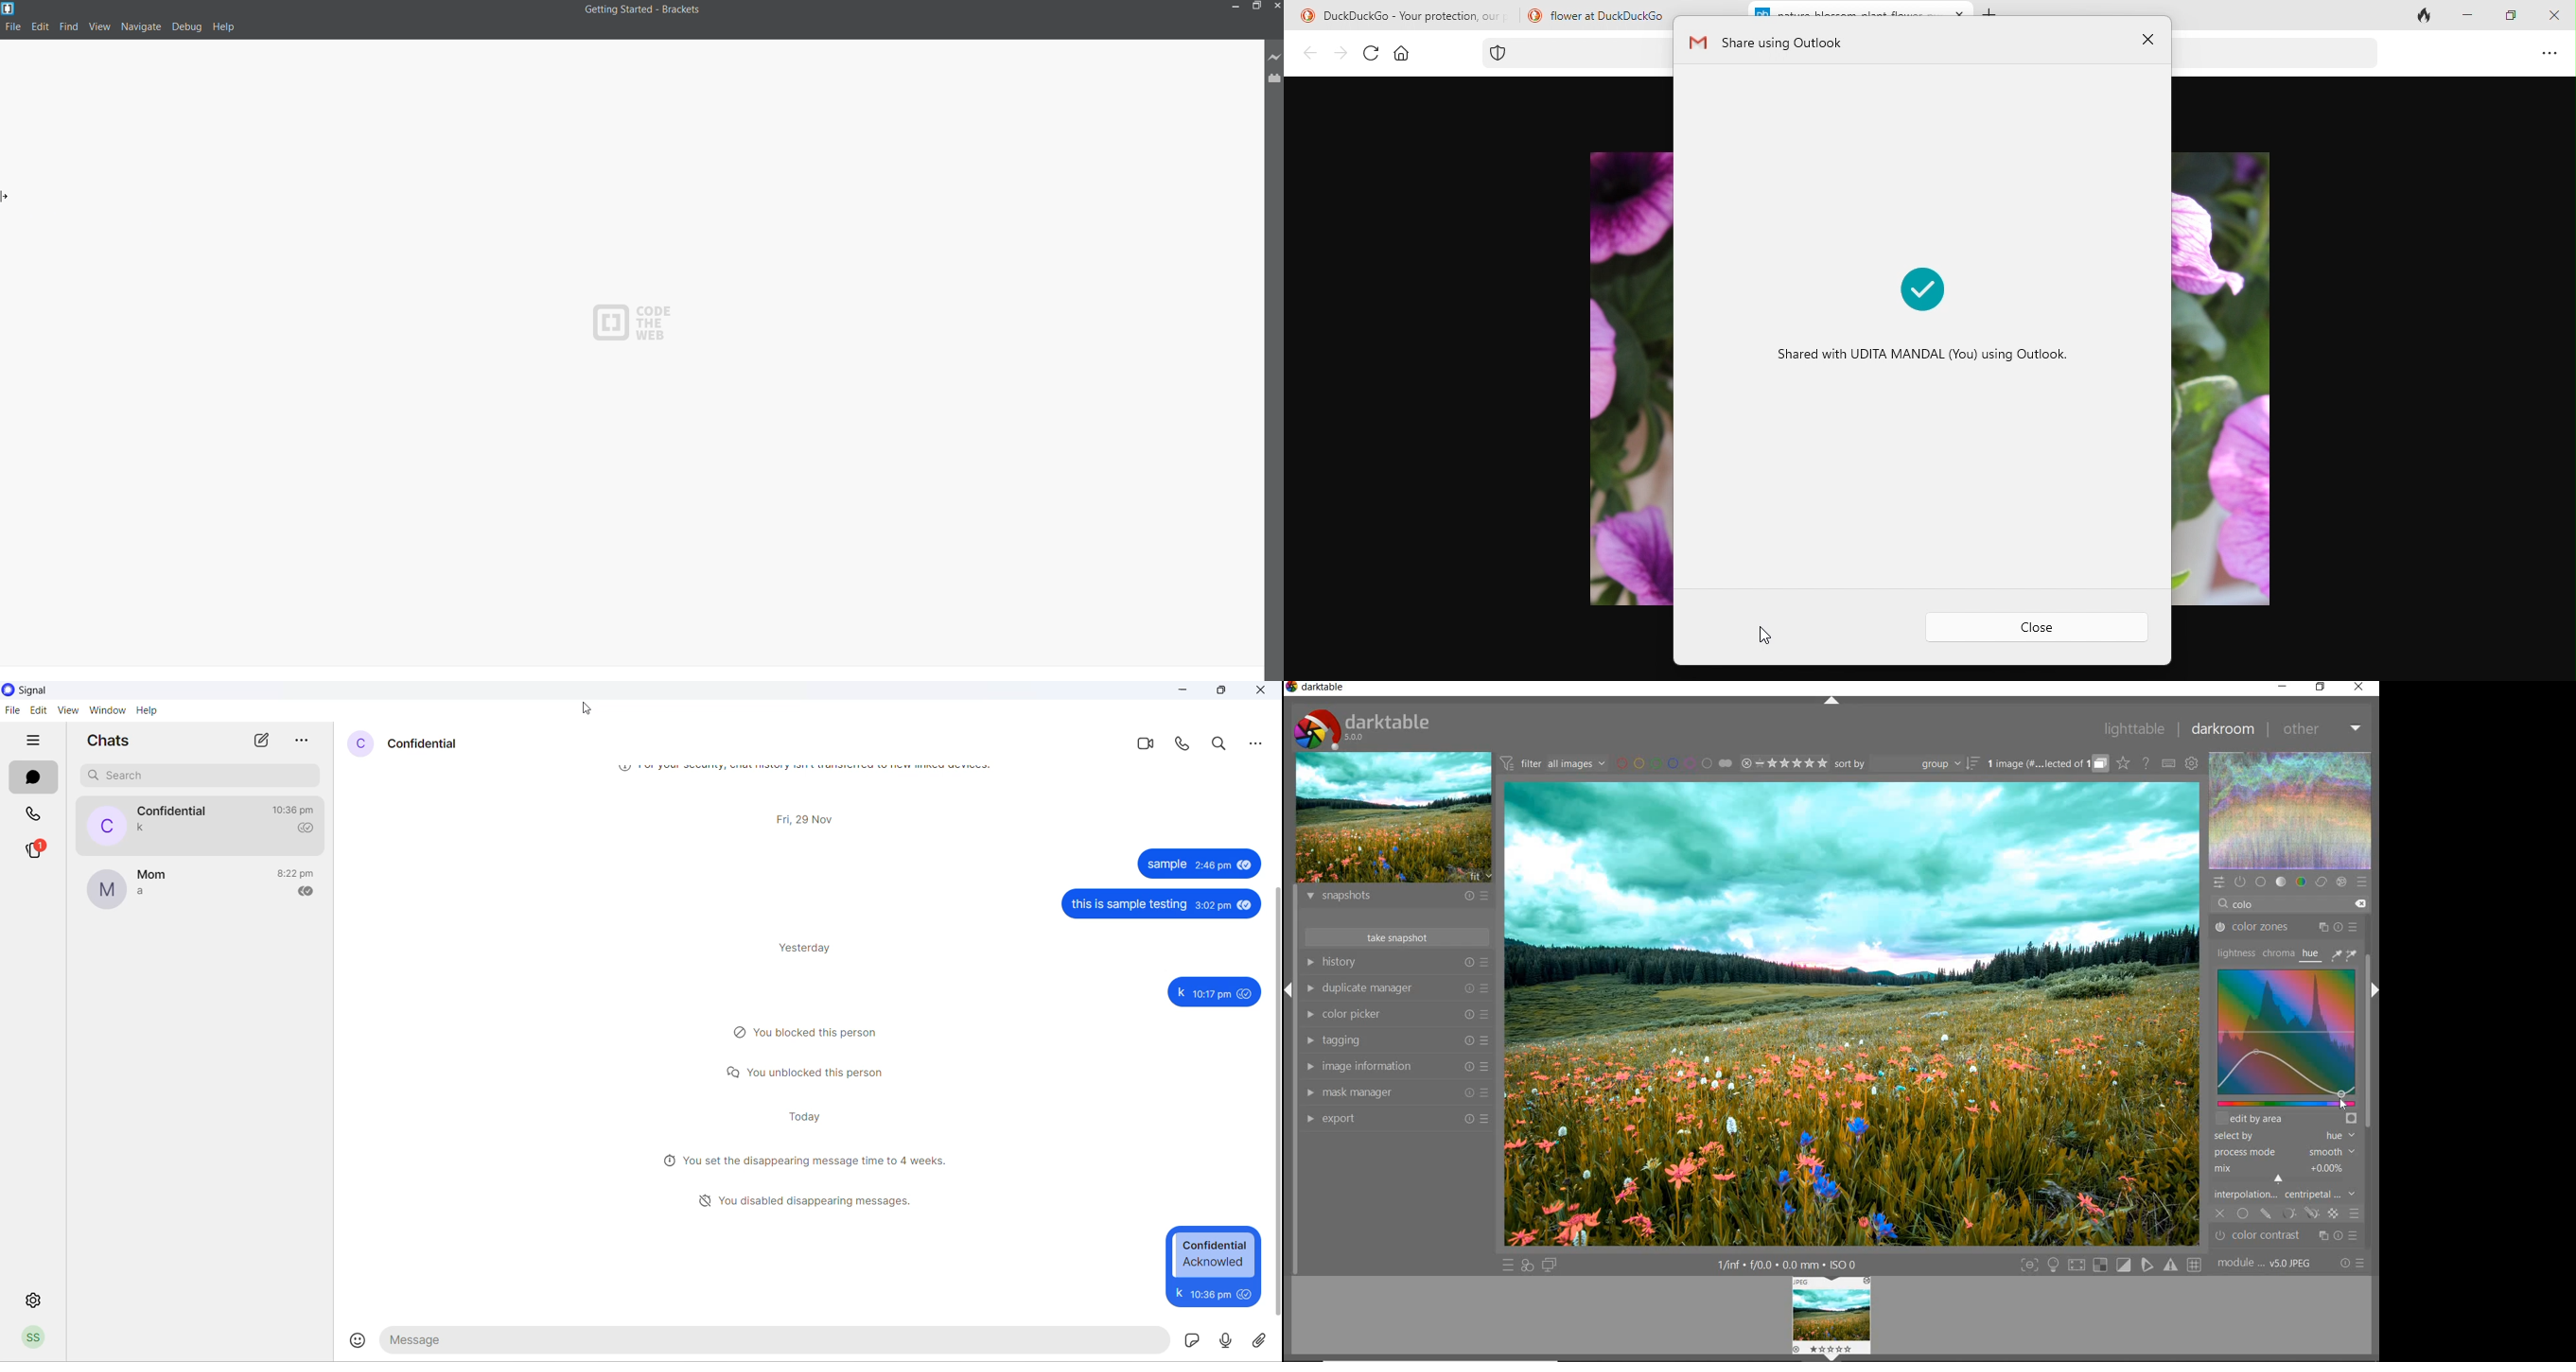 The image size is (2576, 1372). What do you see at coordinates (2294, 1236) in the screenshot?
I see `Color contrast` at bounding box center [2294, 1236].